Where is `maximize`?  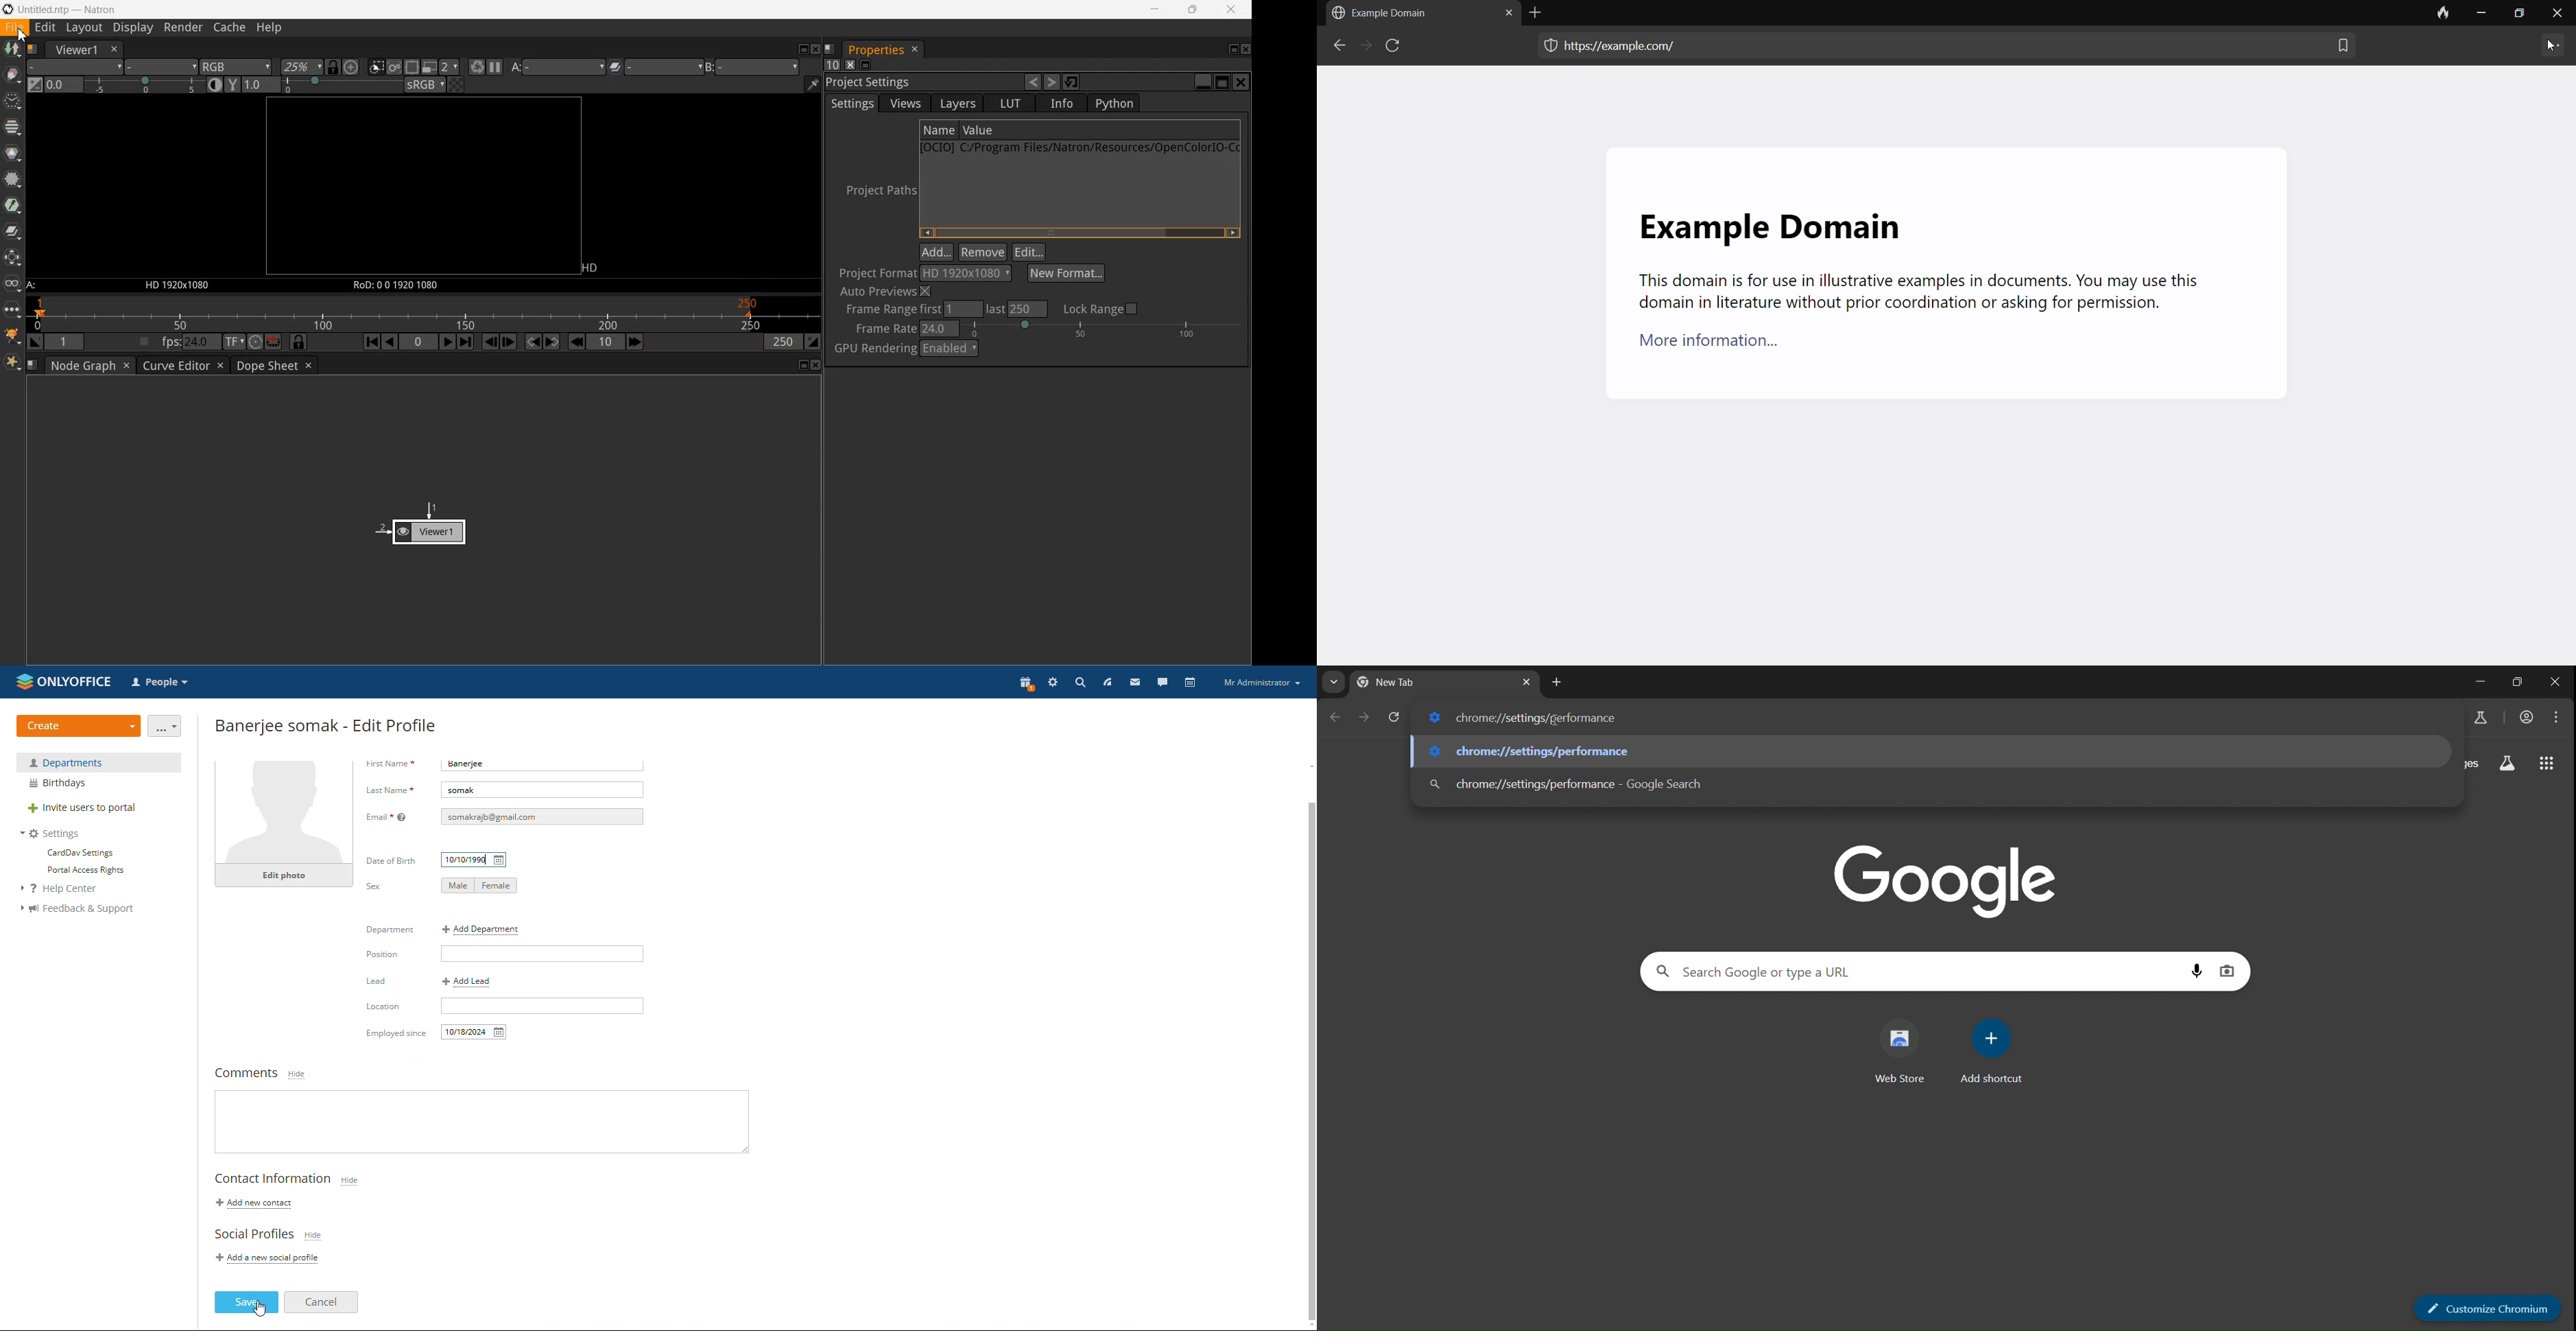 maximize is located at coordinates (2518, 16).